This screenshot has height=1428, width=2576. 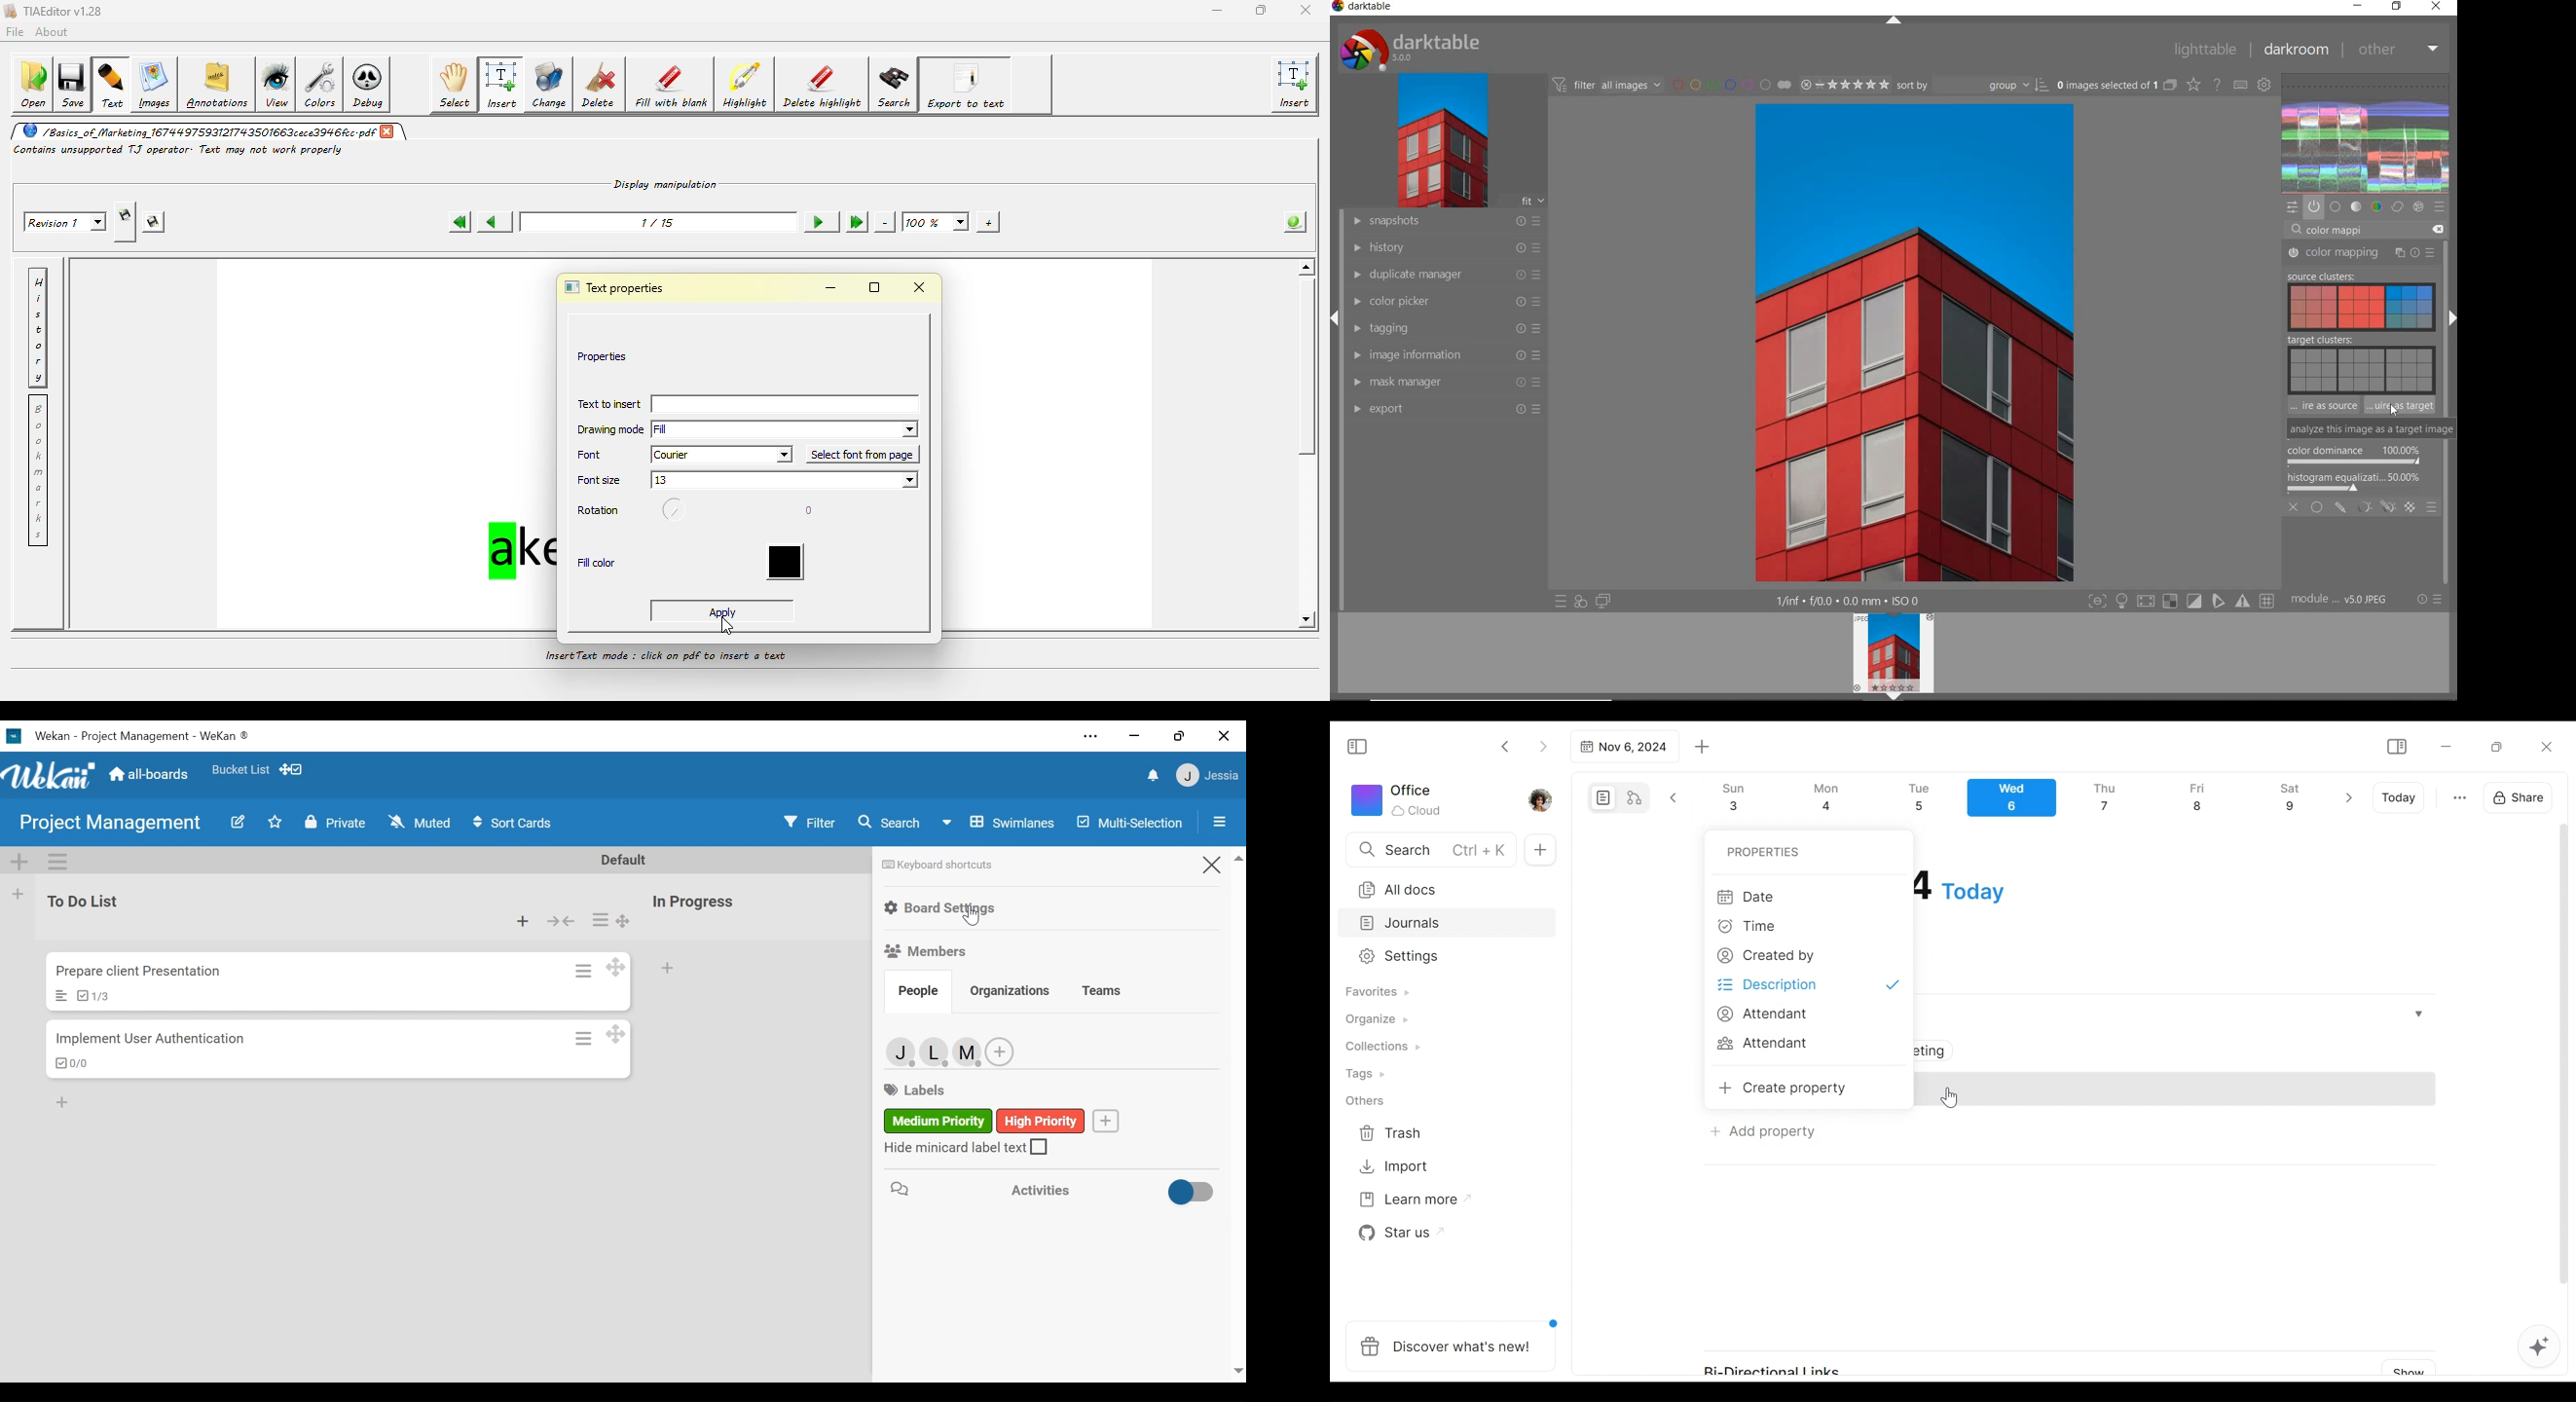 What do you see at coordinates (2193, 85) in the screenshot?
I see `change type of overlay` at bounding box center [2193, 85].